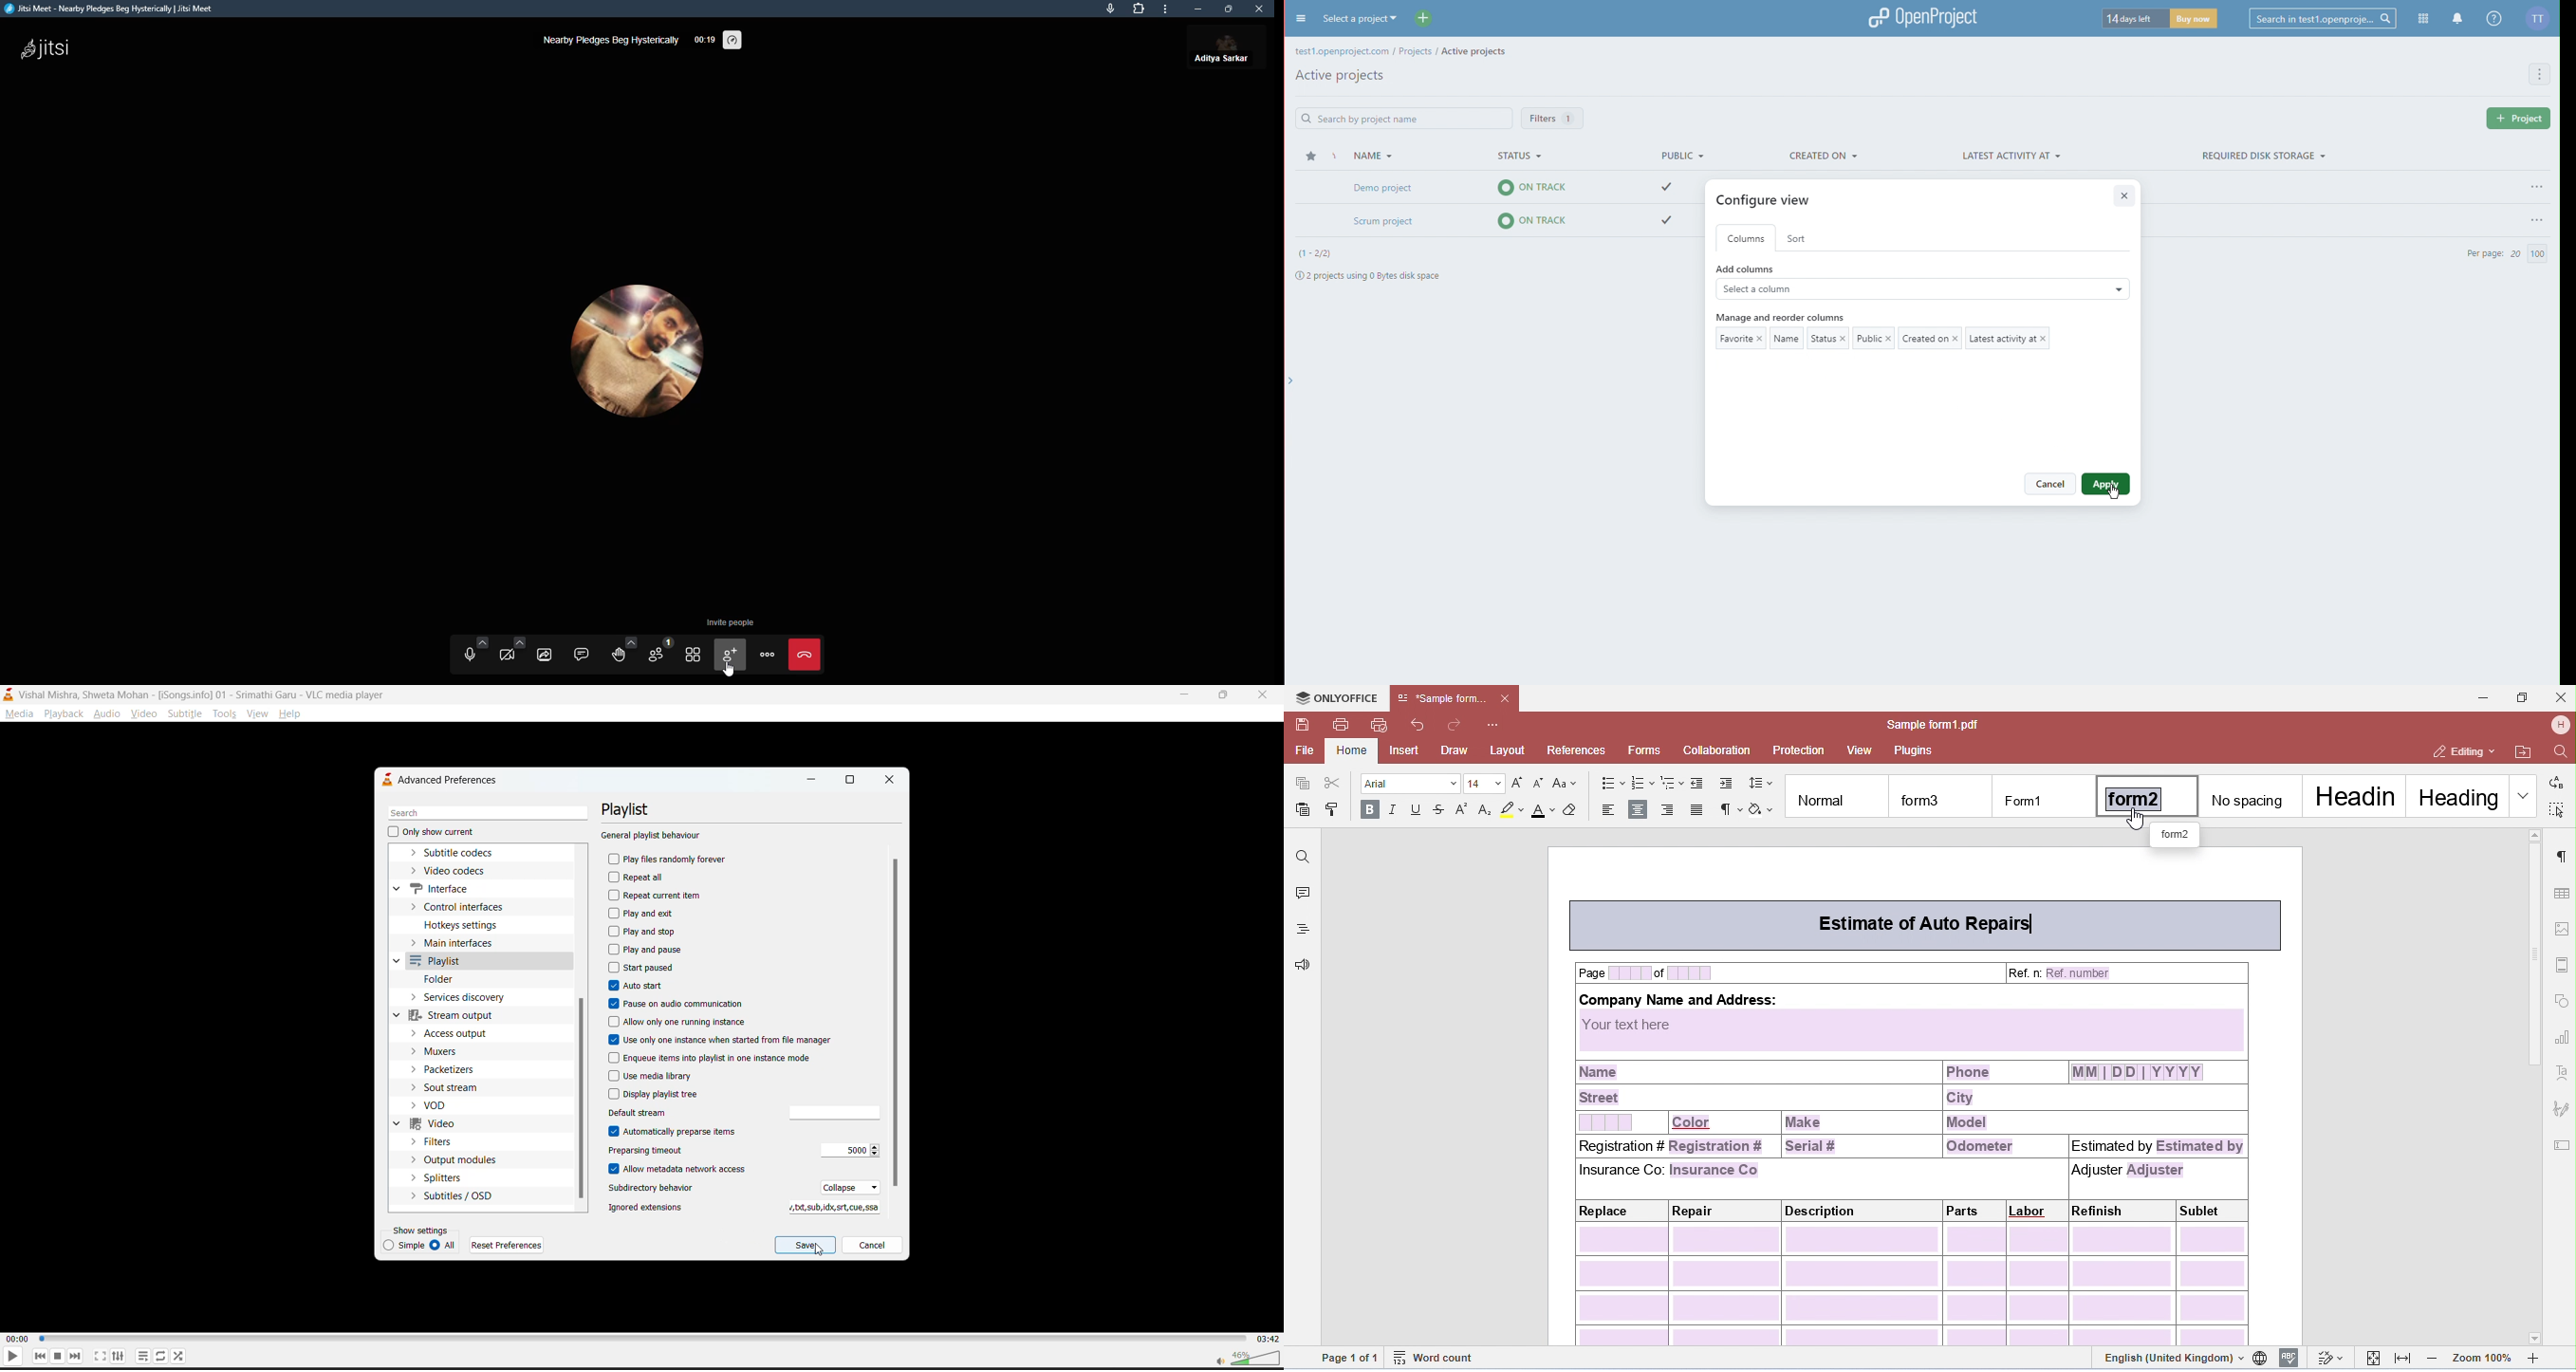  Describe the element at coordinates (1264, 697) in the screenshot. I see `close` at that location.